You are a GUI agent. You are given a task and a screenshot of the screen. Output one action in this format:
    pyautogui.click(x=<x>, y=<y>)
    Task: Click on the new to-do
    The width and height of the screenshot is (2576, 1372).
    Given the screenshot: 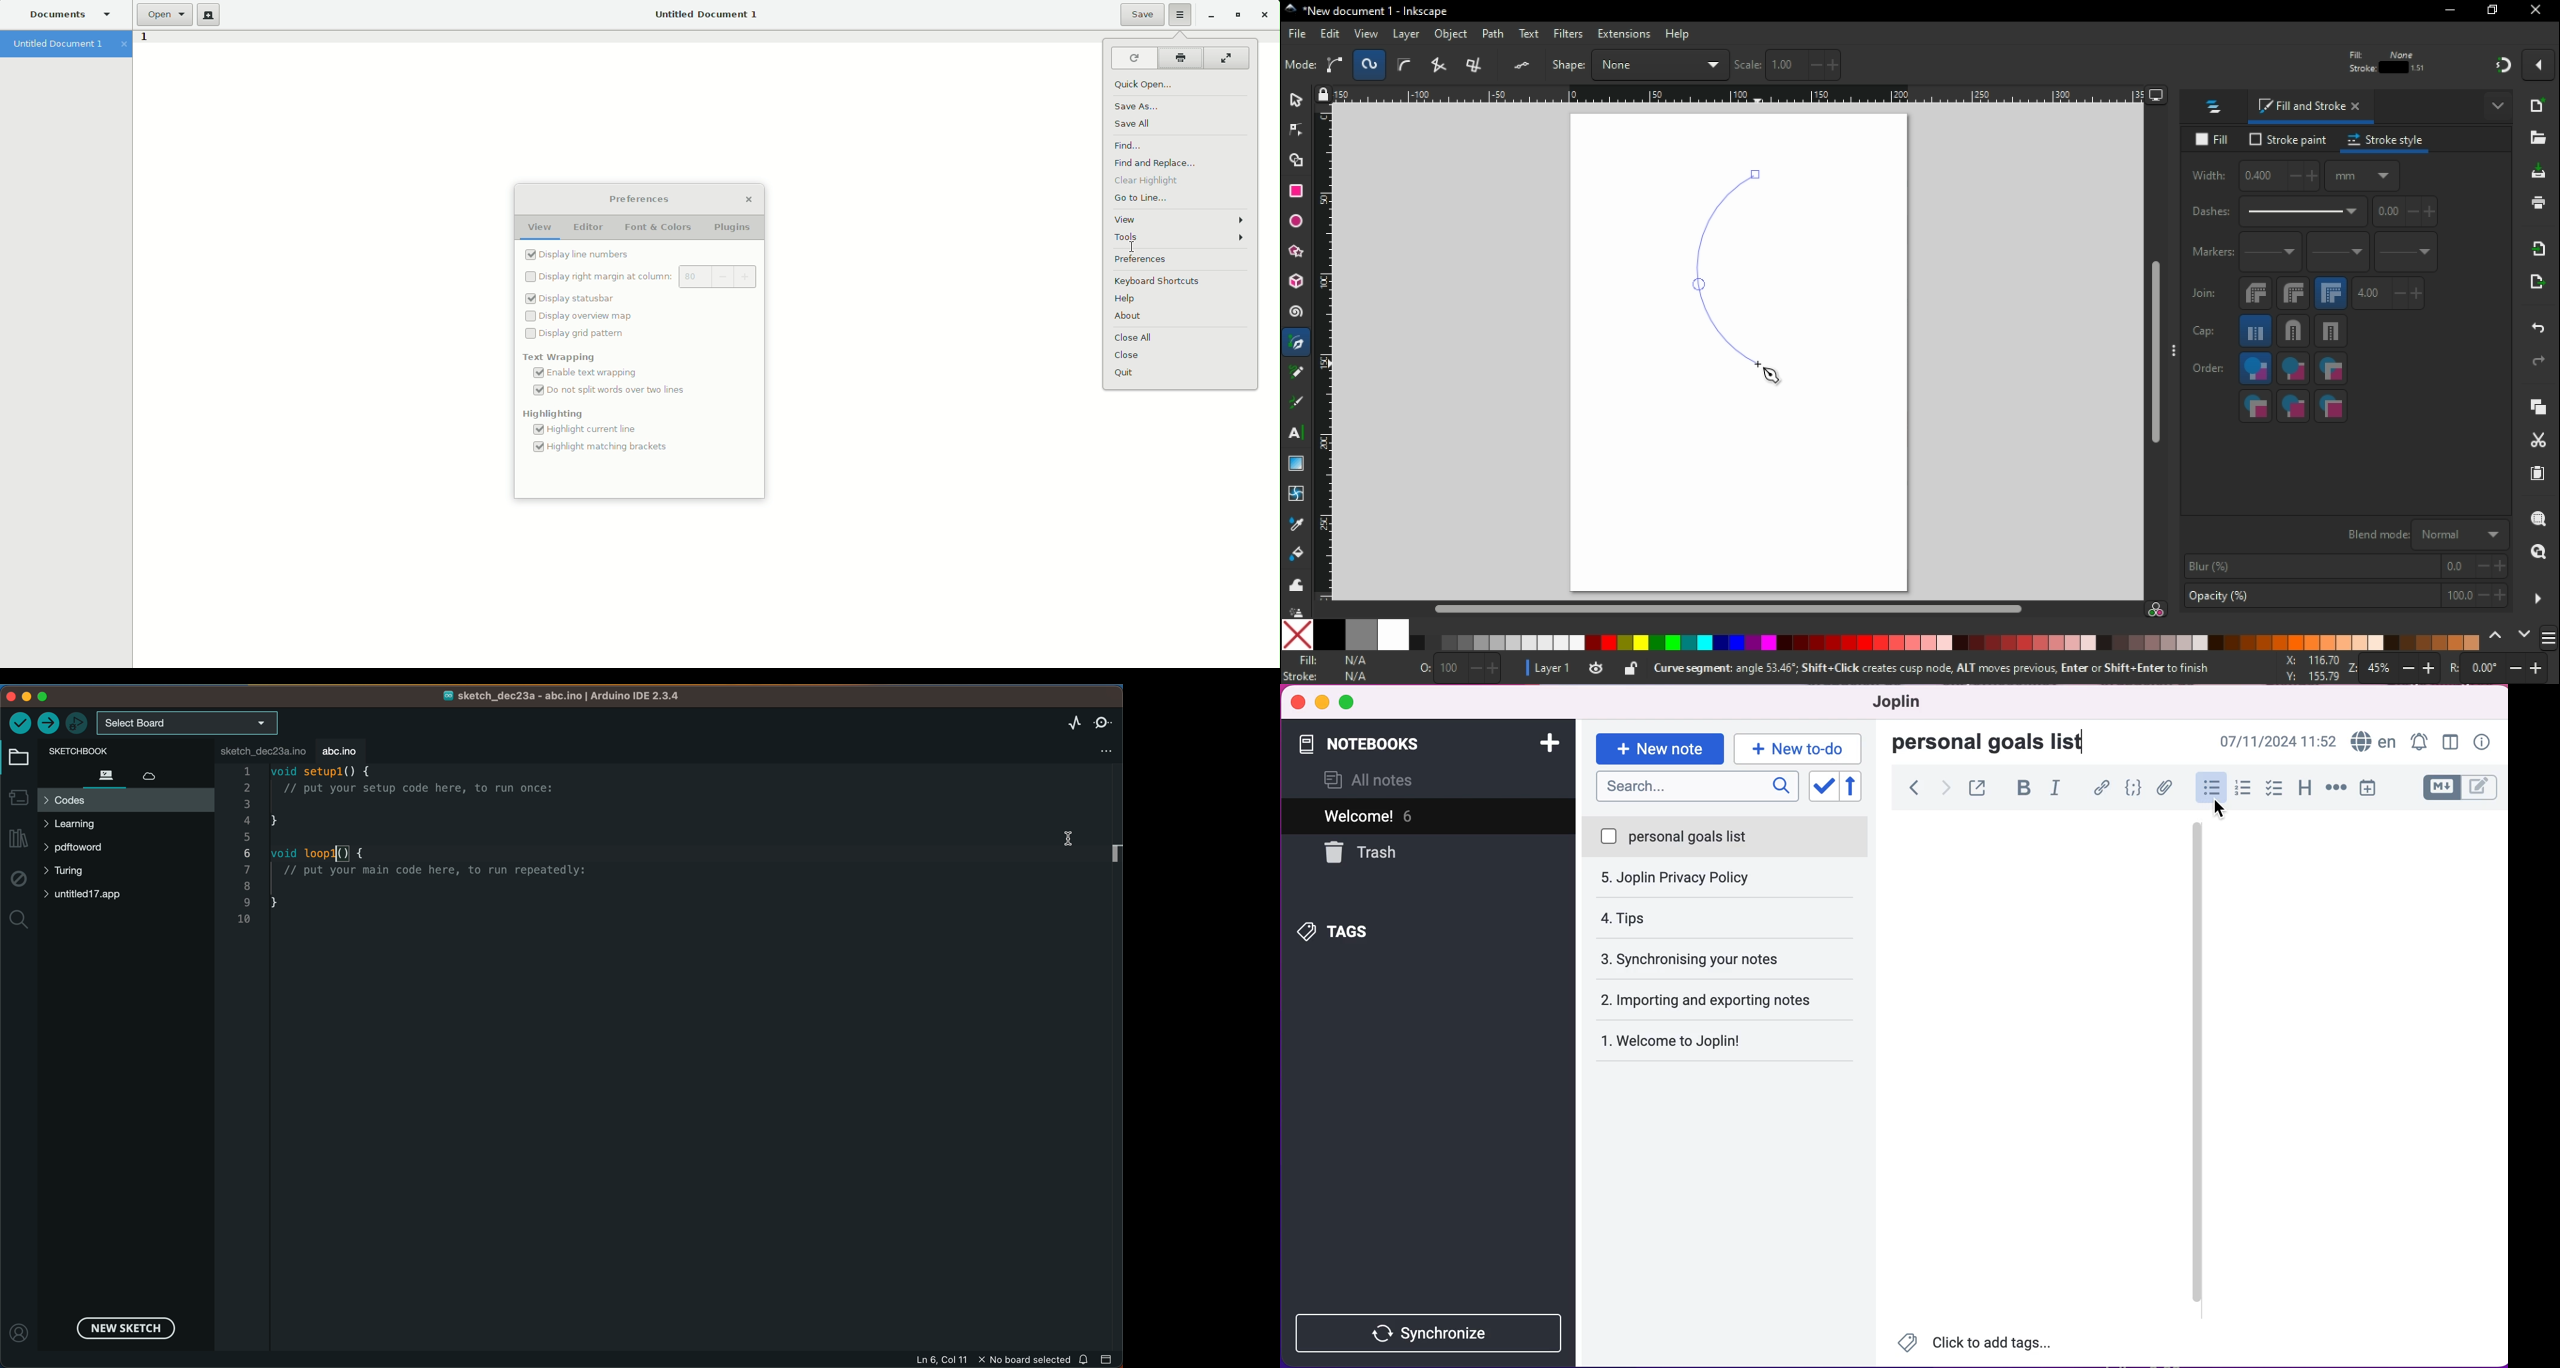 What is the action you would take?
    pyautogui.click(x=1802, y=748)
    